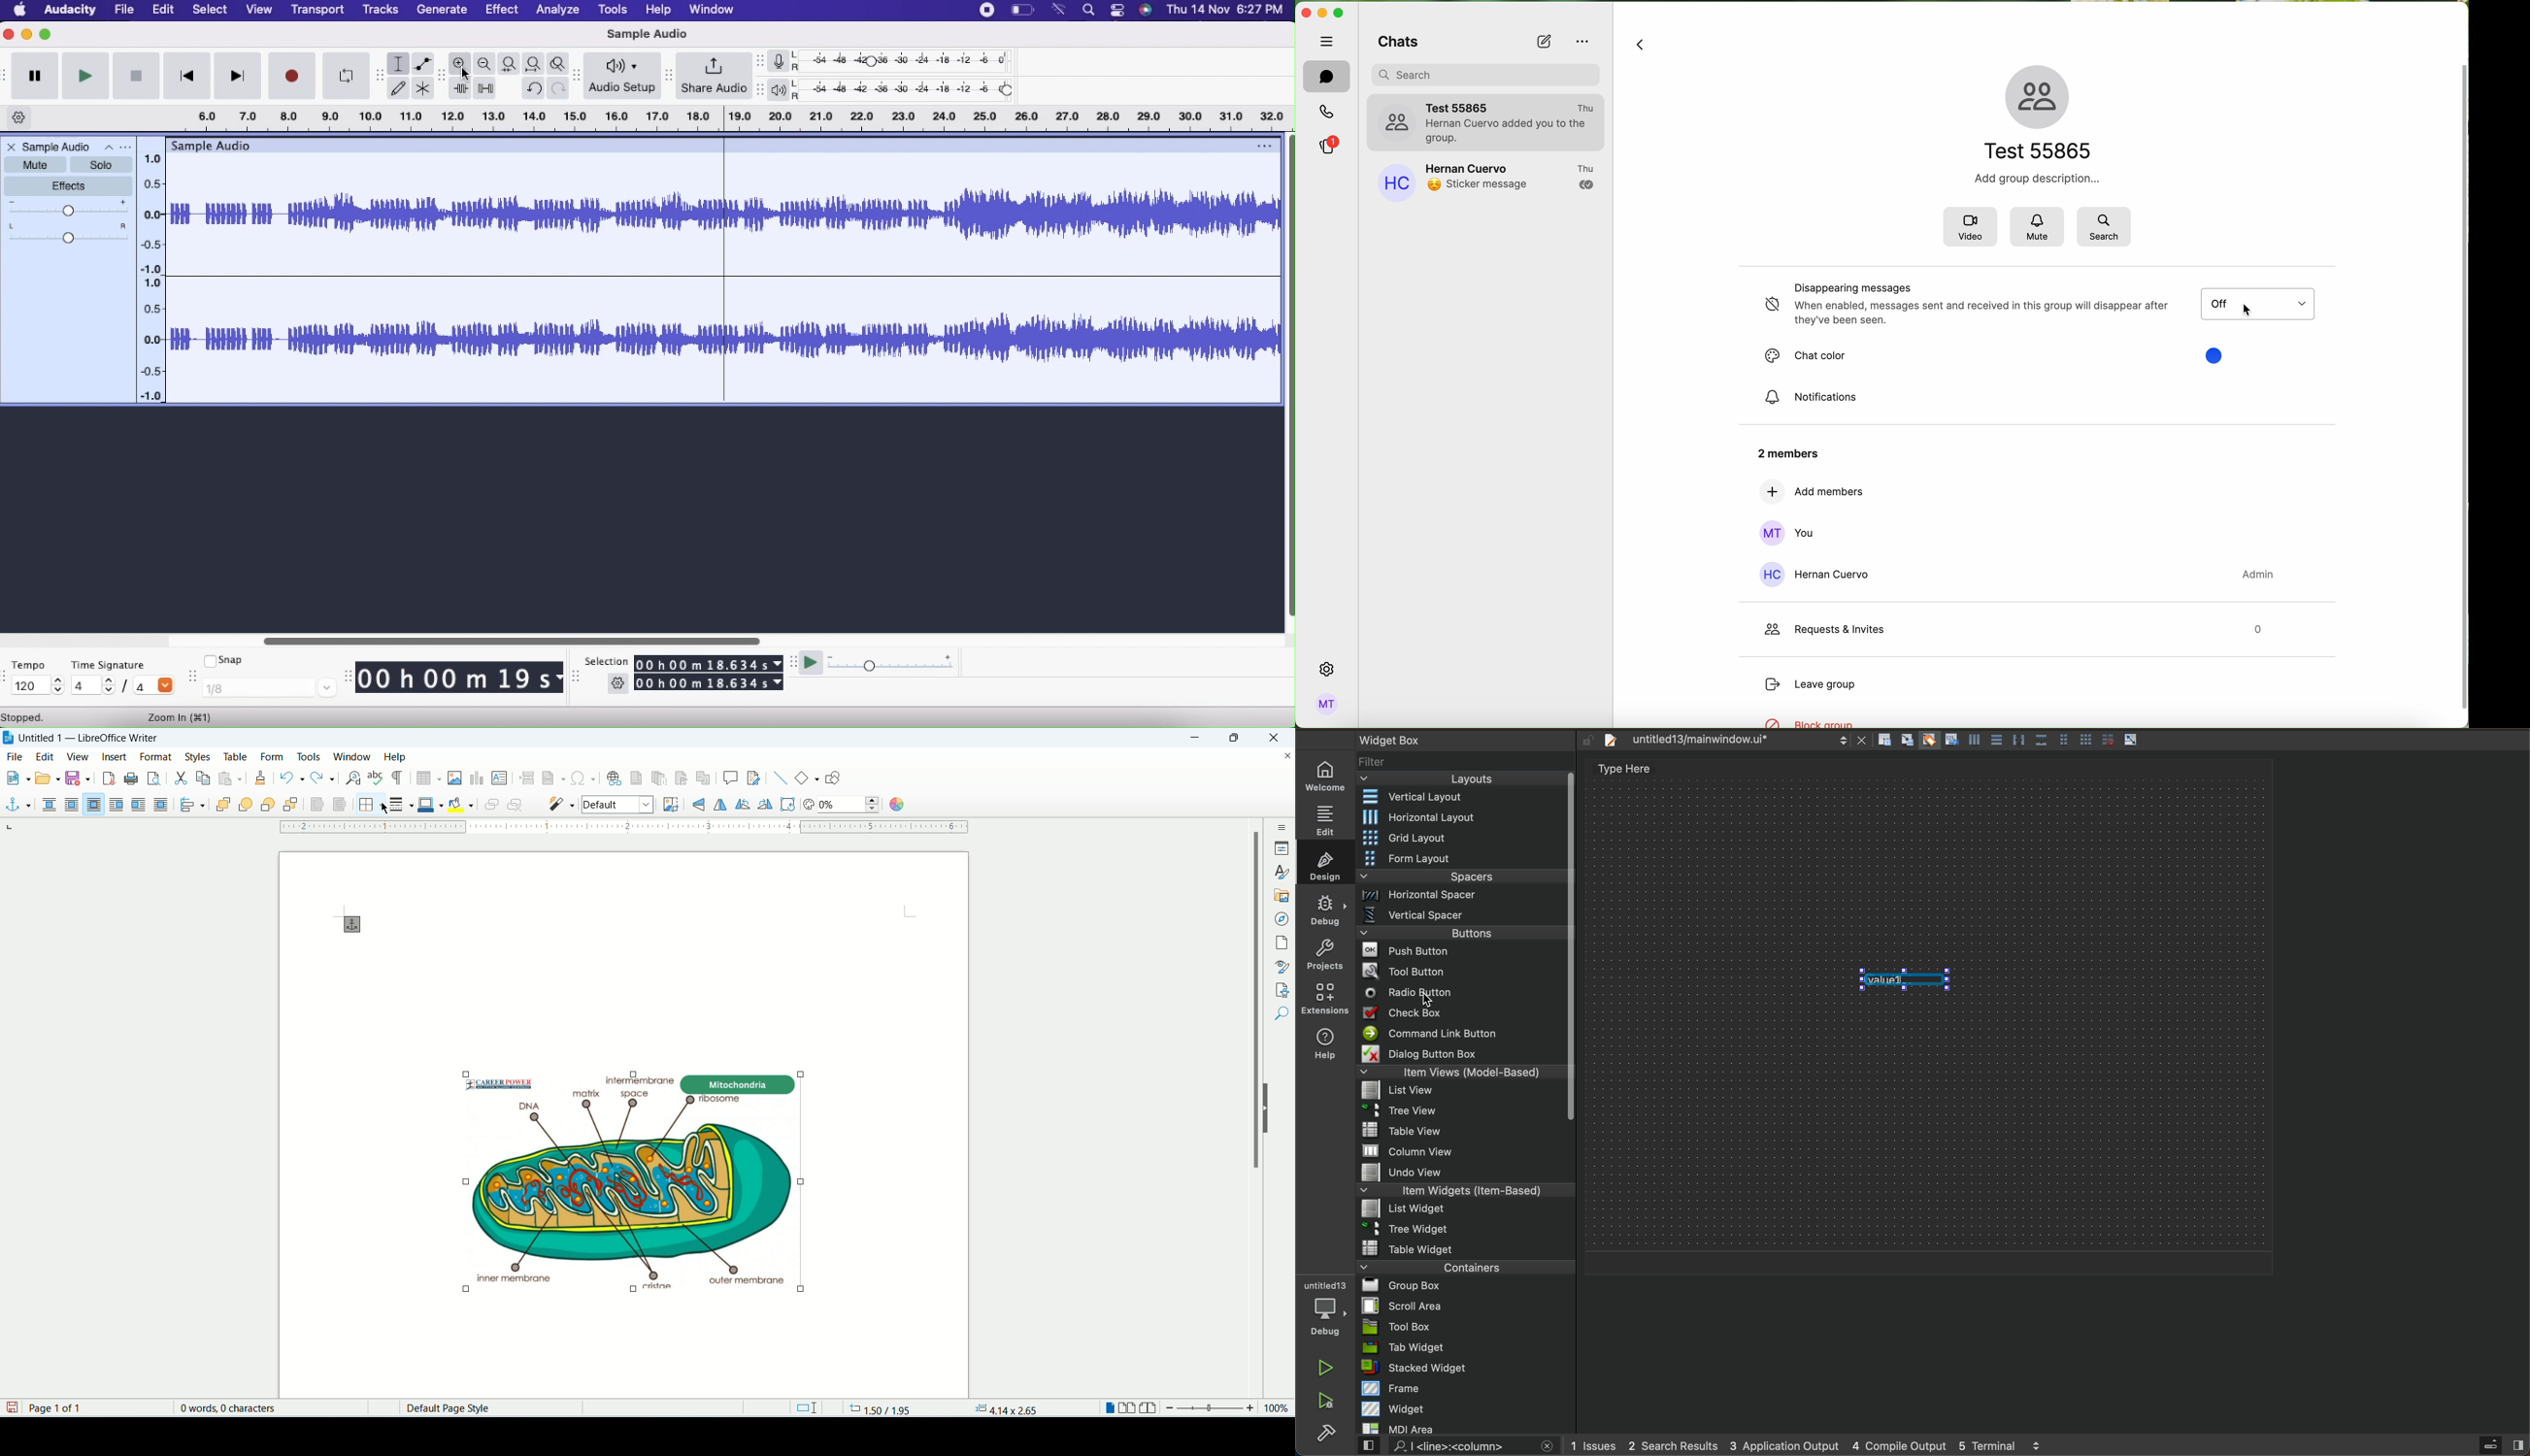 The width and height of the screenshot is (2548, 1456). I want to click on bring to front, so click(222, 806).